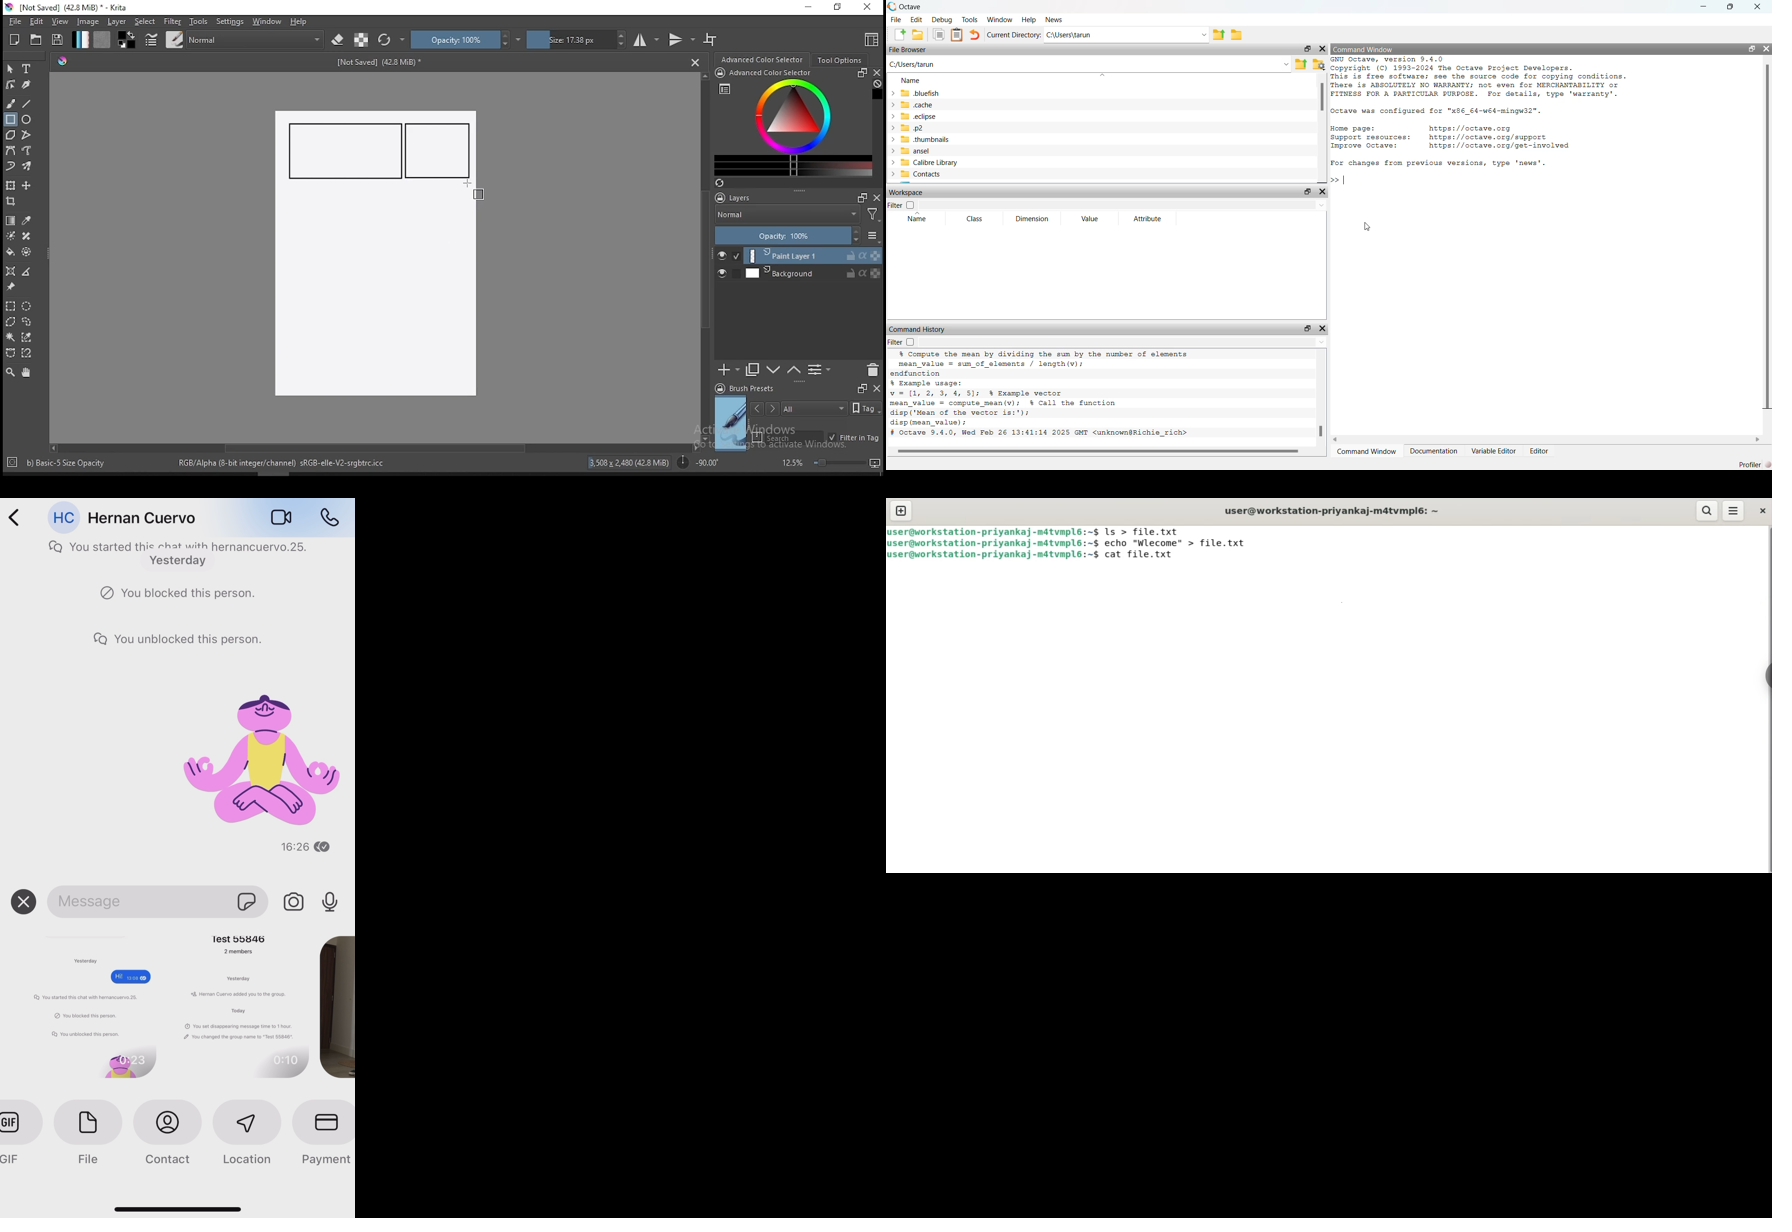  Describe the element at coordinates (729, 256) in the screenshot. I see `layer visibility on/off` at that location.